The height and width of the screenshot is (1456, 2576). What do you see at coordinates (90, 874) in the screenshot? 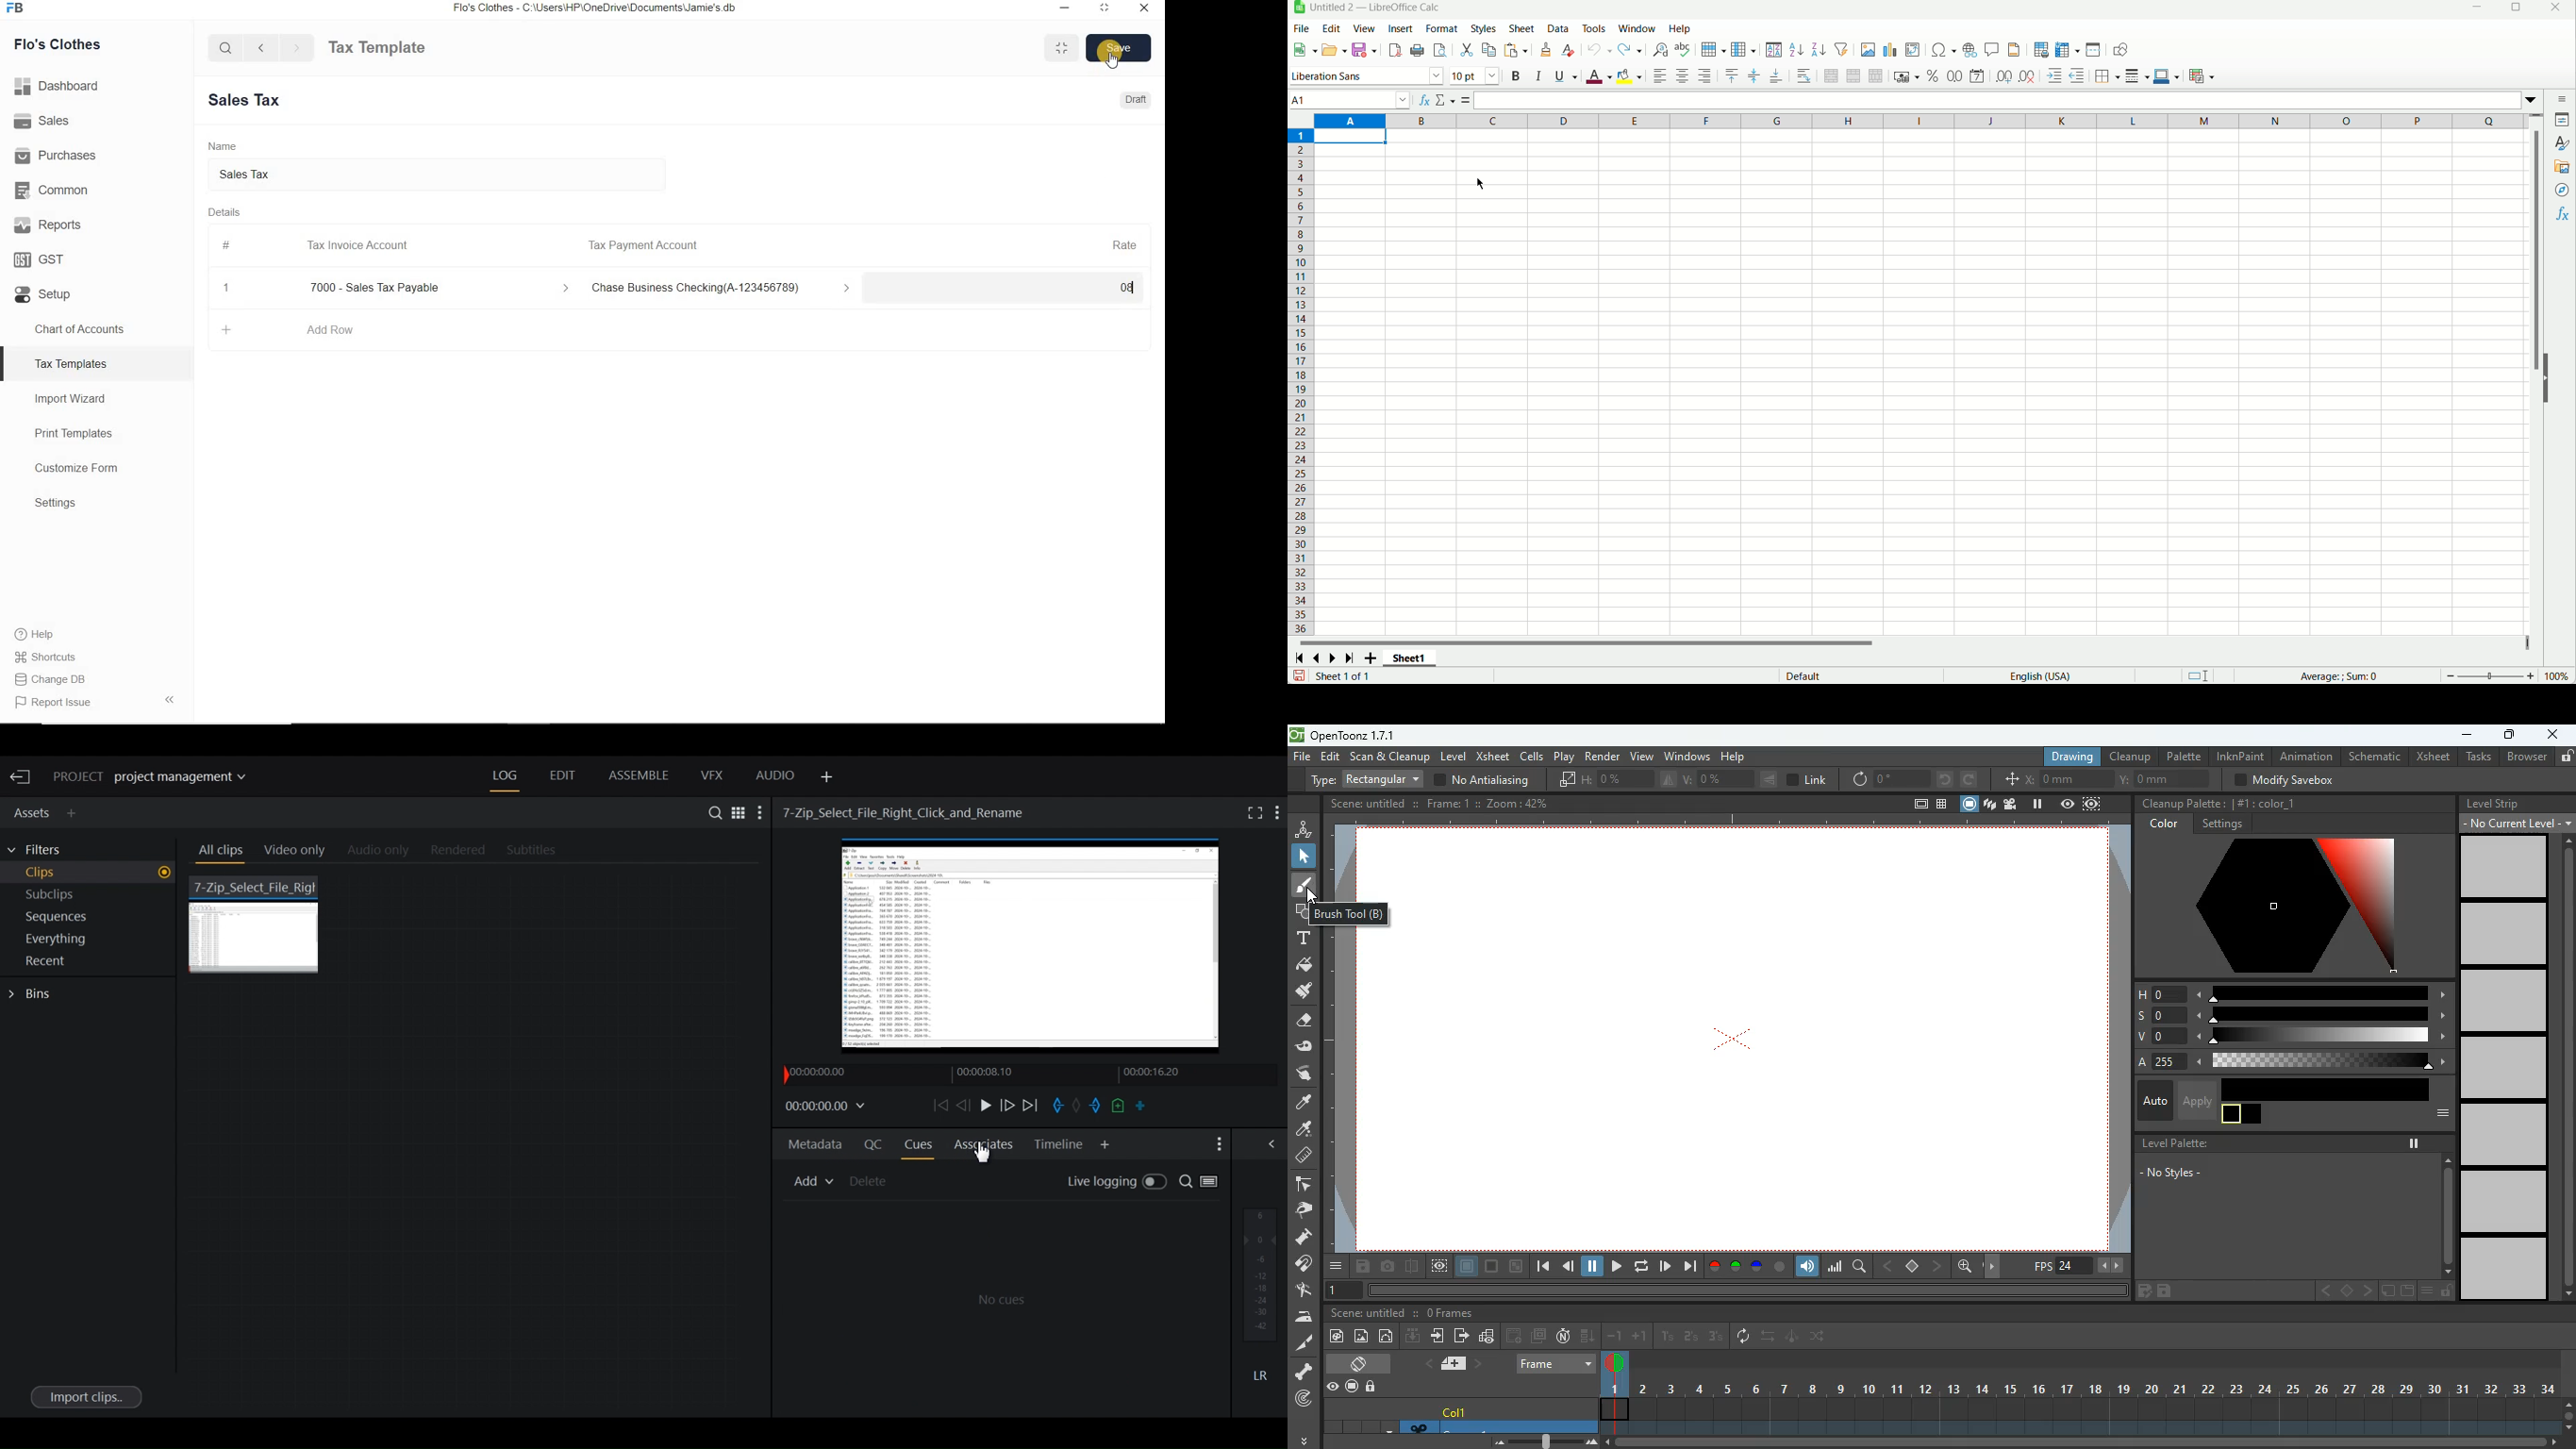
I see `Show Clips in current project` at bounding box center [90, 874].